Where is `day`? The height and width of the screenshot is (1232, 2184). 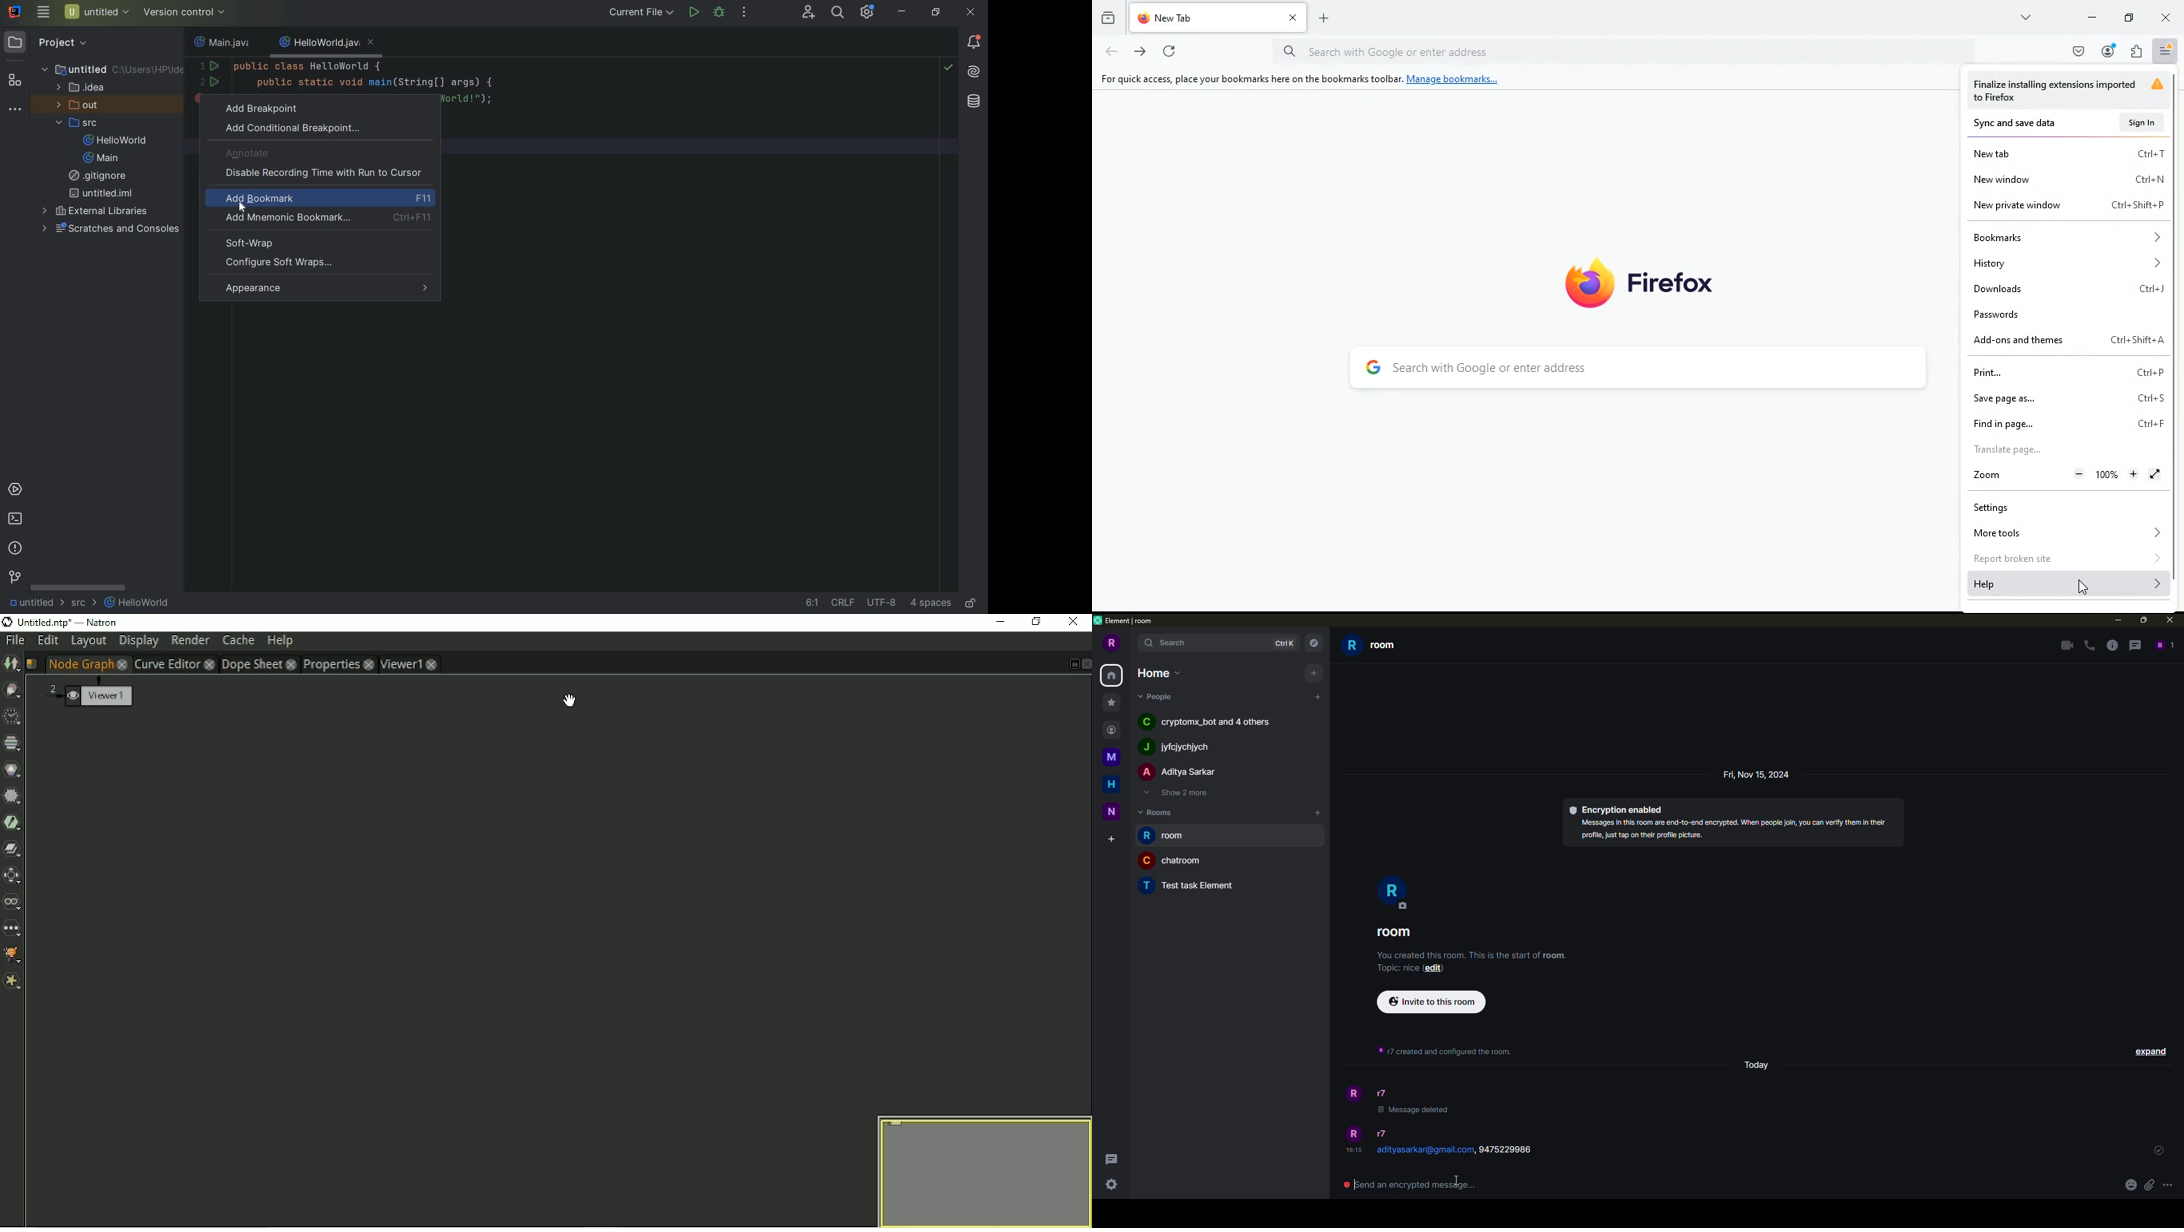
day is located at coordinates (1759, 774).